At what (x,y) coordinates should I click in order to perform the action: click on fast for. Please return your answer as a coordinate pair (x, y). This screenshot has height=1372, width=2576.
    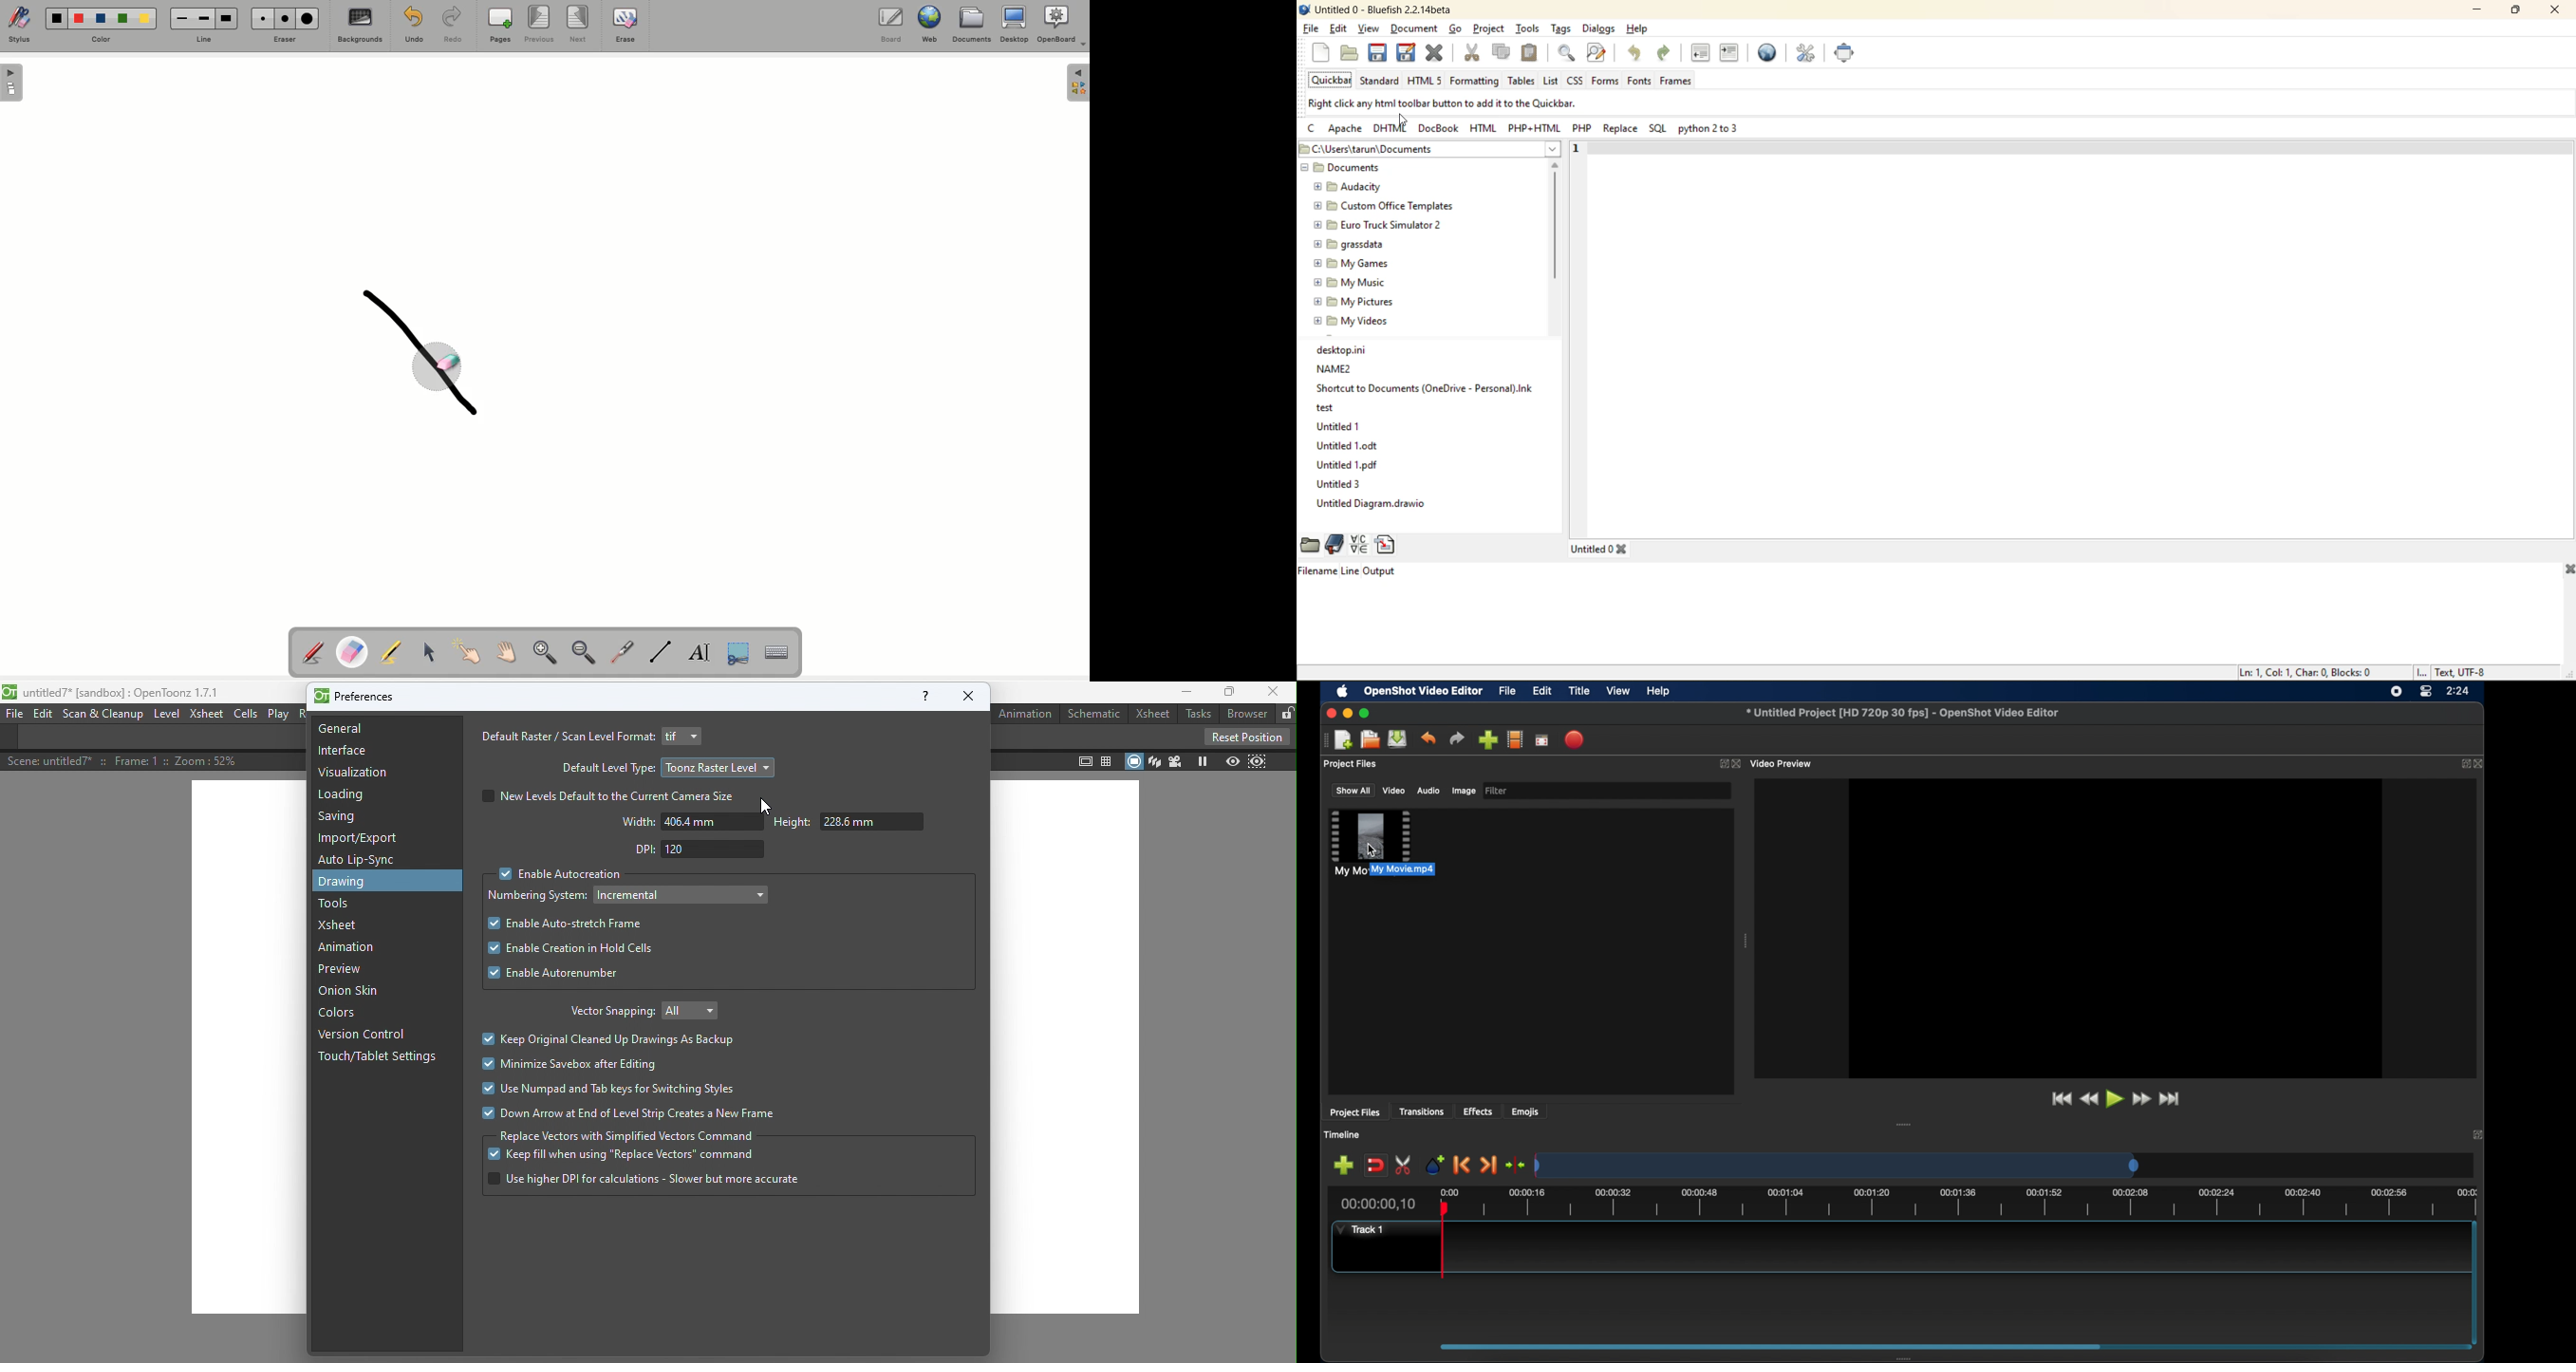
    Looking at the image, I should click on (2141, 1099).